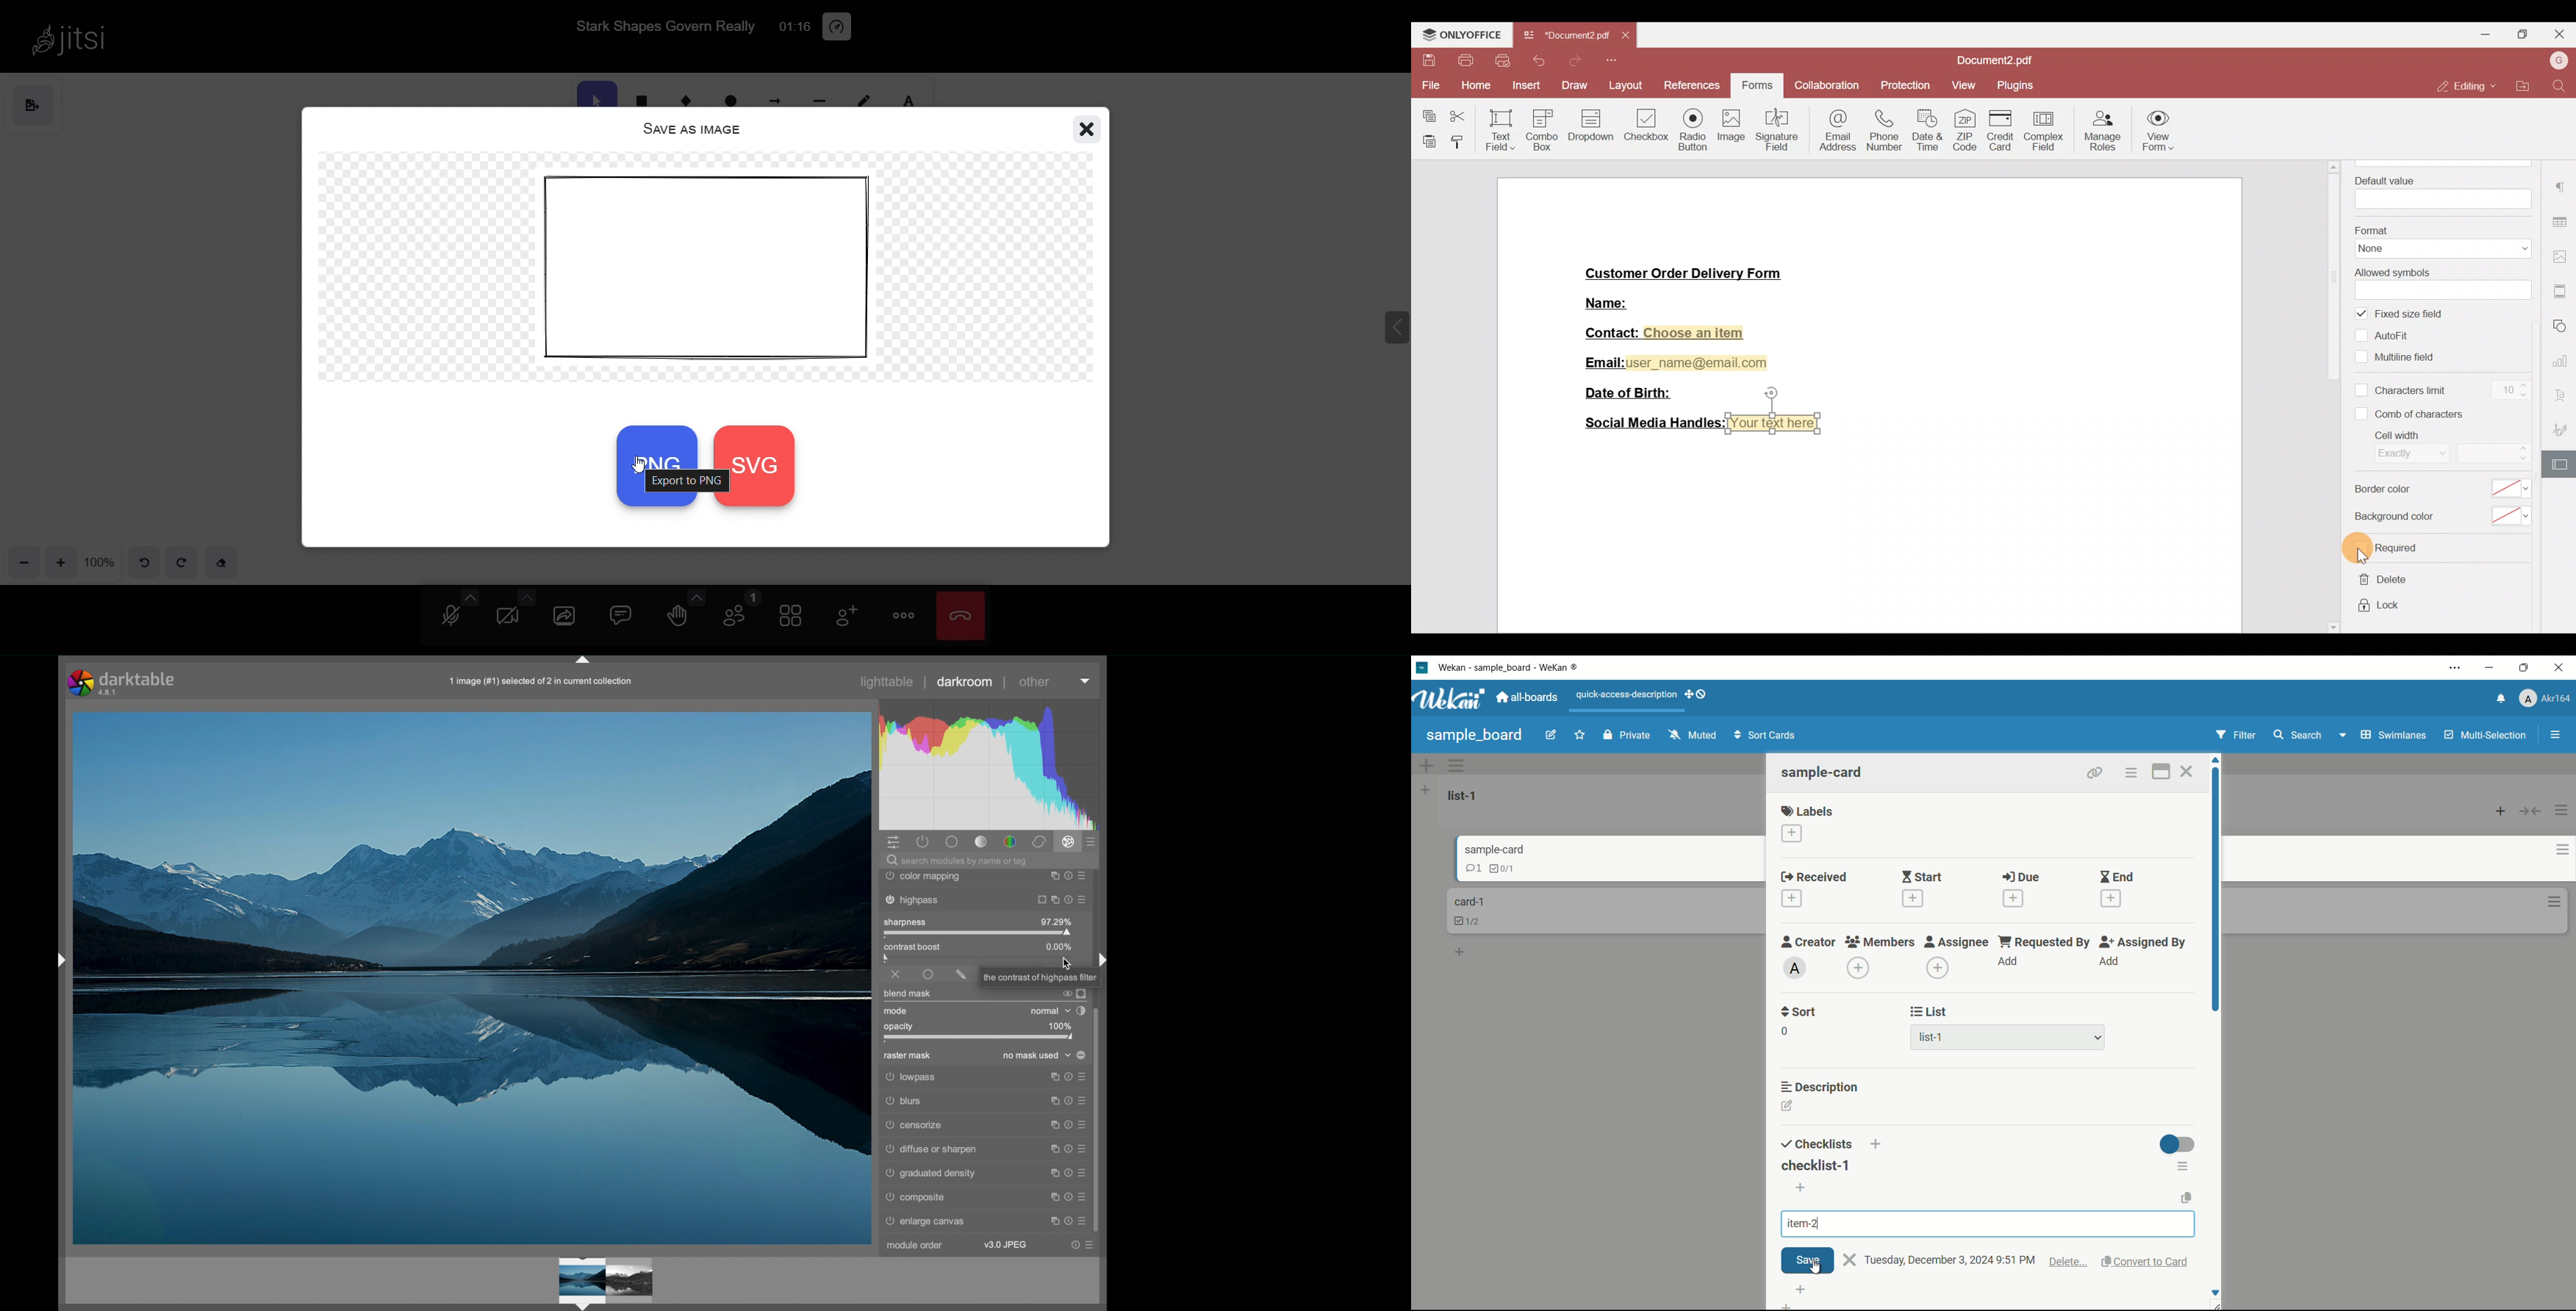  Describe the element at coordinates (984, 1125) in the screenshot. I see `censorize` at that location.